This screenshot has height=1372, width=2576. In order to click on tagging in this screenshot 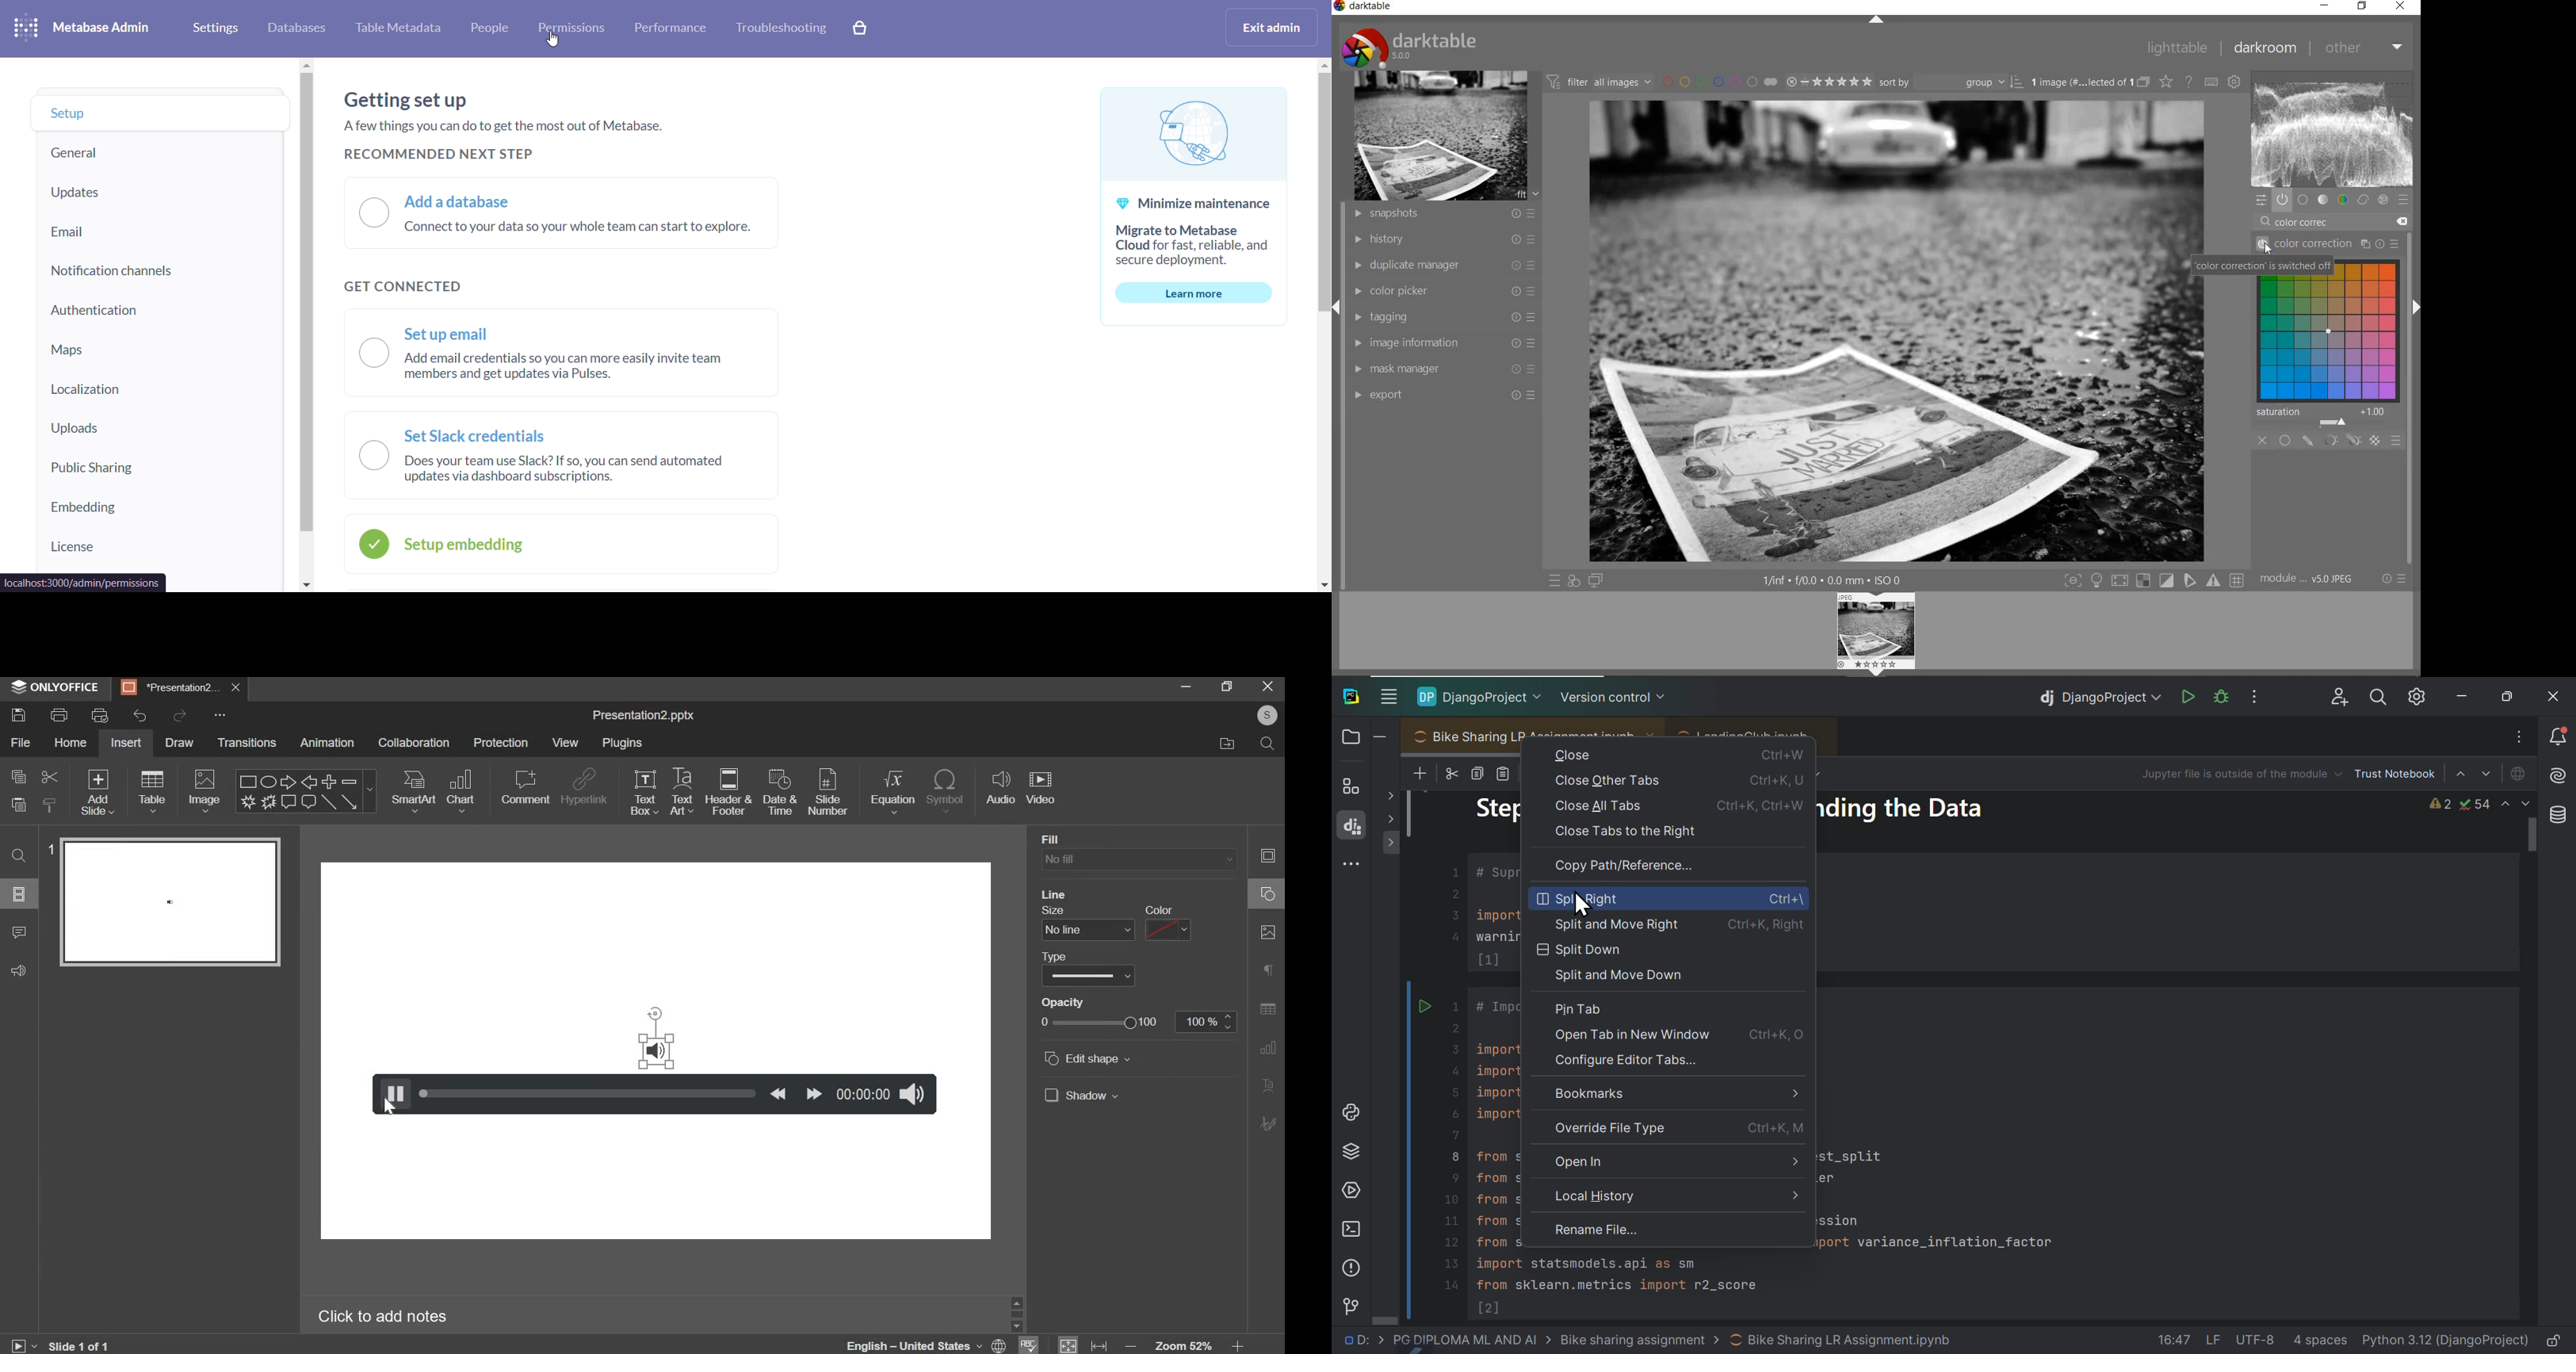, I will do `click(1442, 319)`.